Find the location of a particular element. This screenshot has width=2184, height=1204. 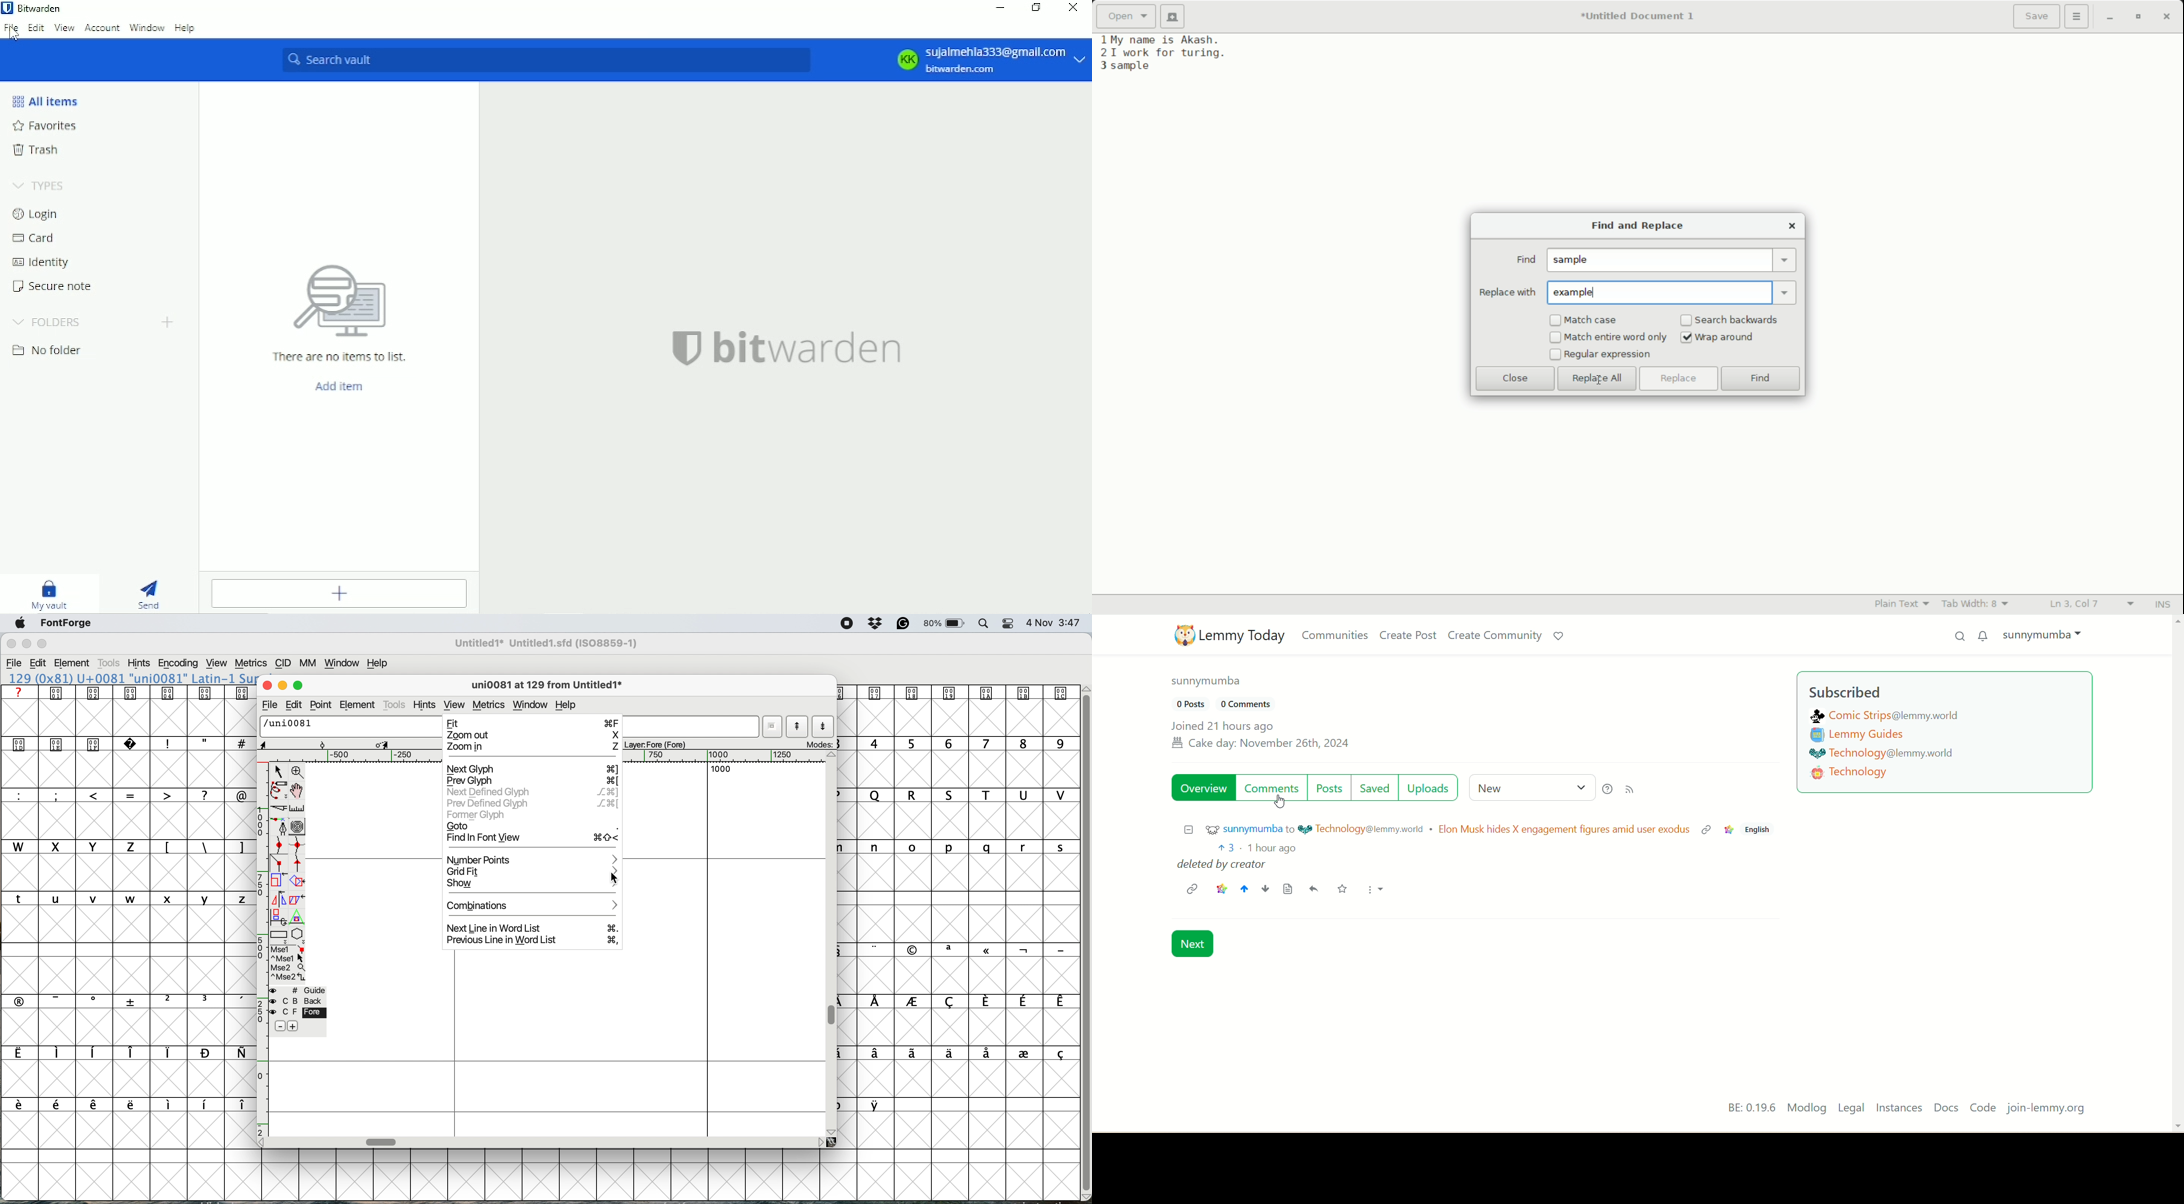

Folders is located at coordinates (50, 323).